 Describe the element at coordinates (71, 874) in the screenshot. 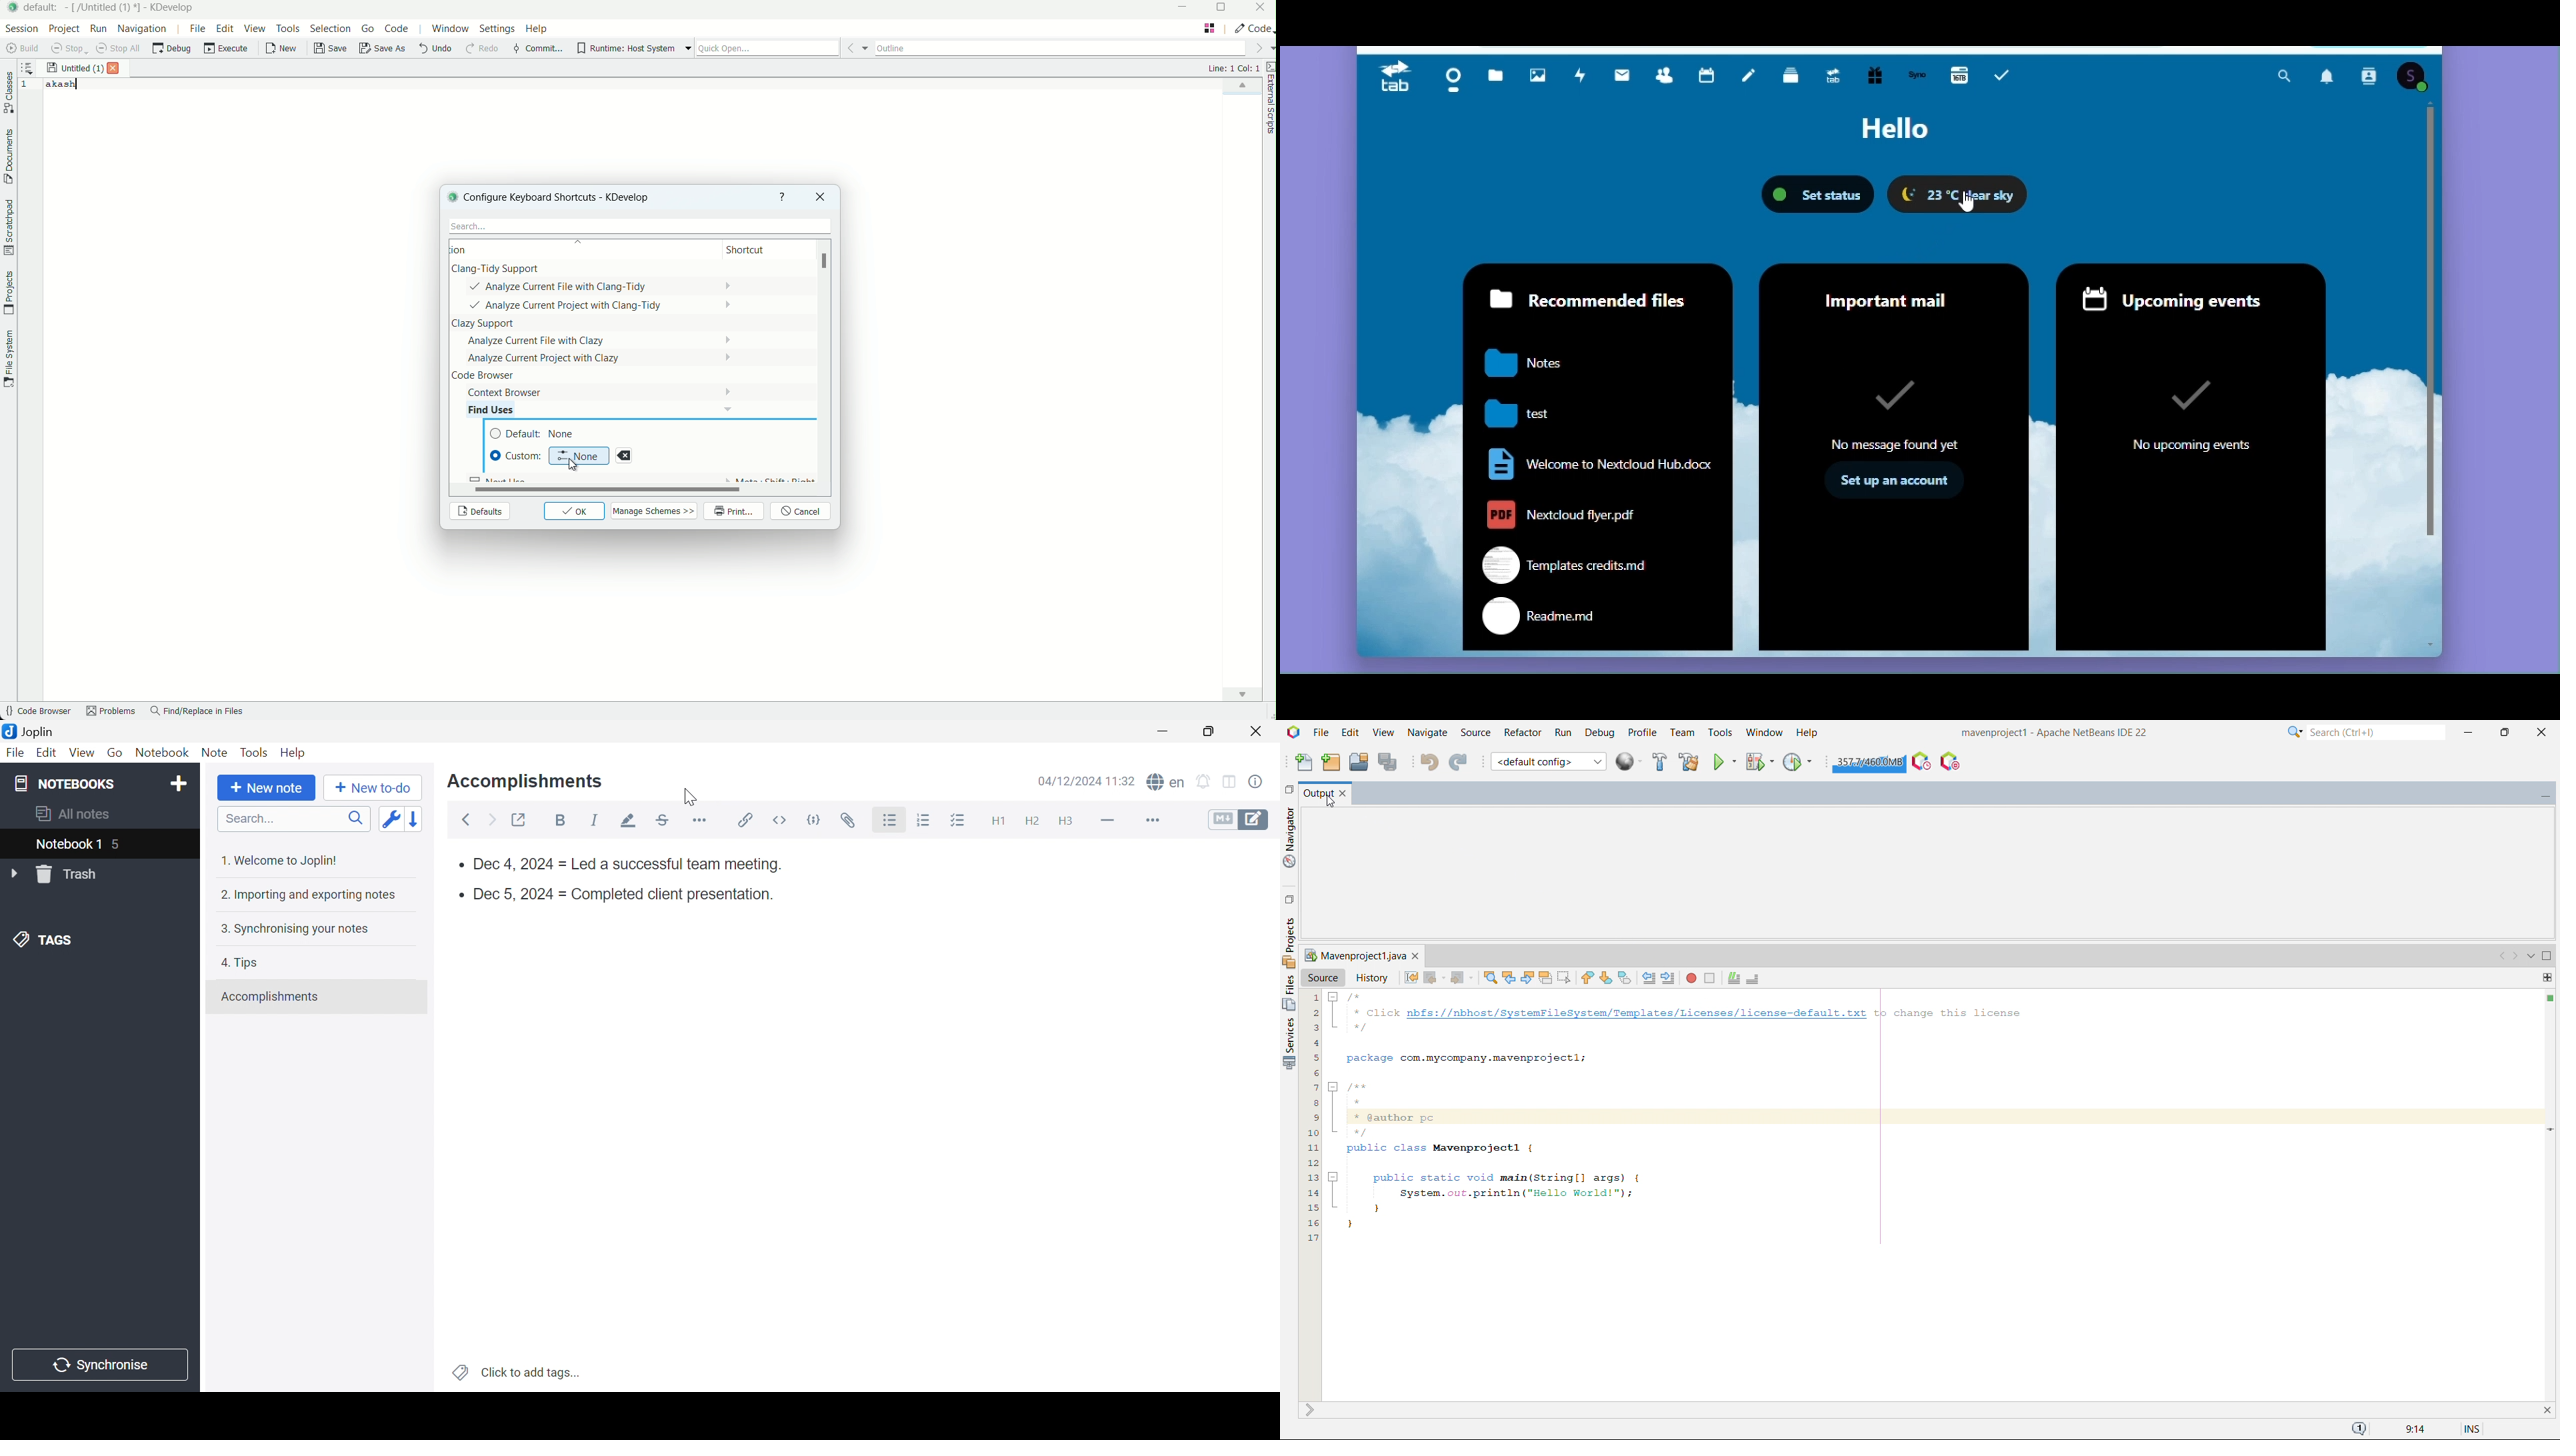

I see `Trash` at that location.